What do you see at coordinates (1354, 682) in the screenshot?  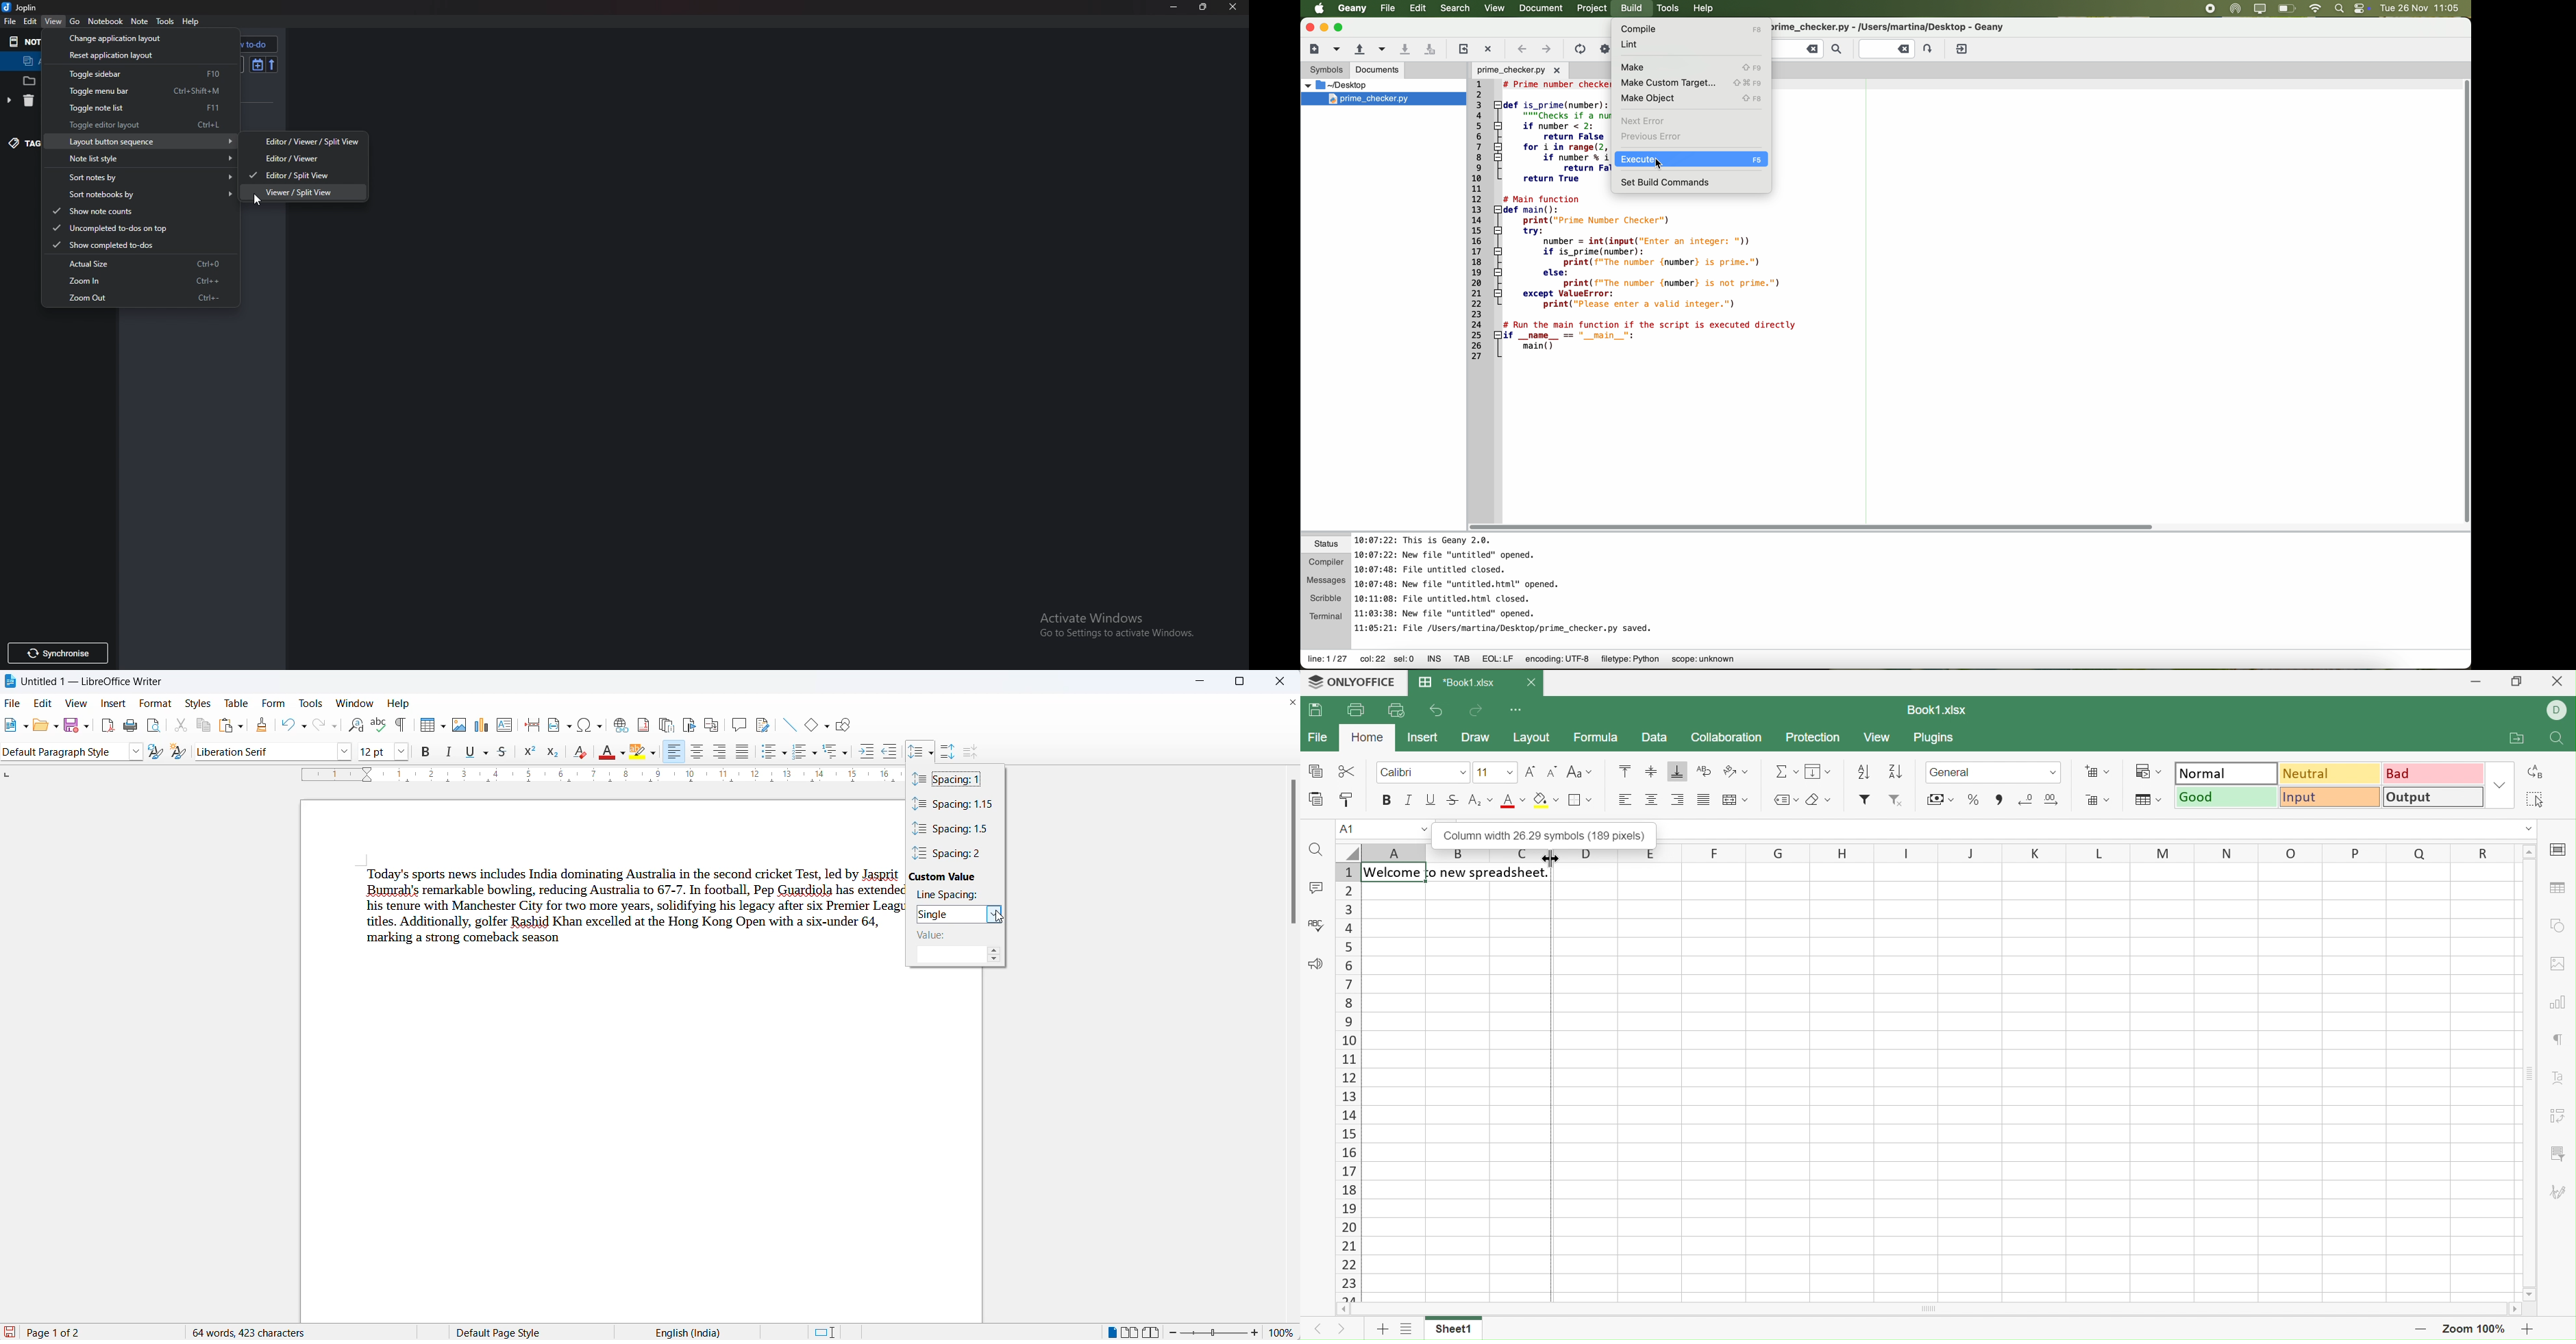 I see `ONLYOFFICE` at bounding box center [1354, 682].